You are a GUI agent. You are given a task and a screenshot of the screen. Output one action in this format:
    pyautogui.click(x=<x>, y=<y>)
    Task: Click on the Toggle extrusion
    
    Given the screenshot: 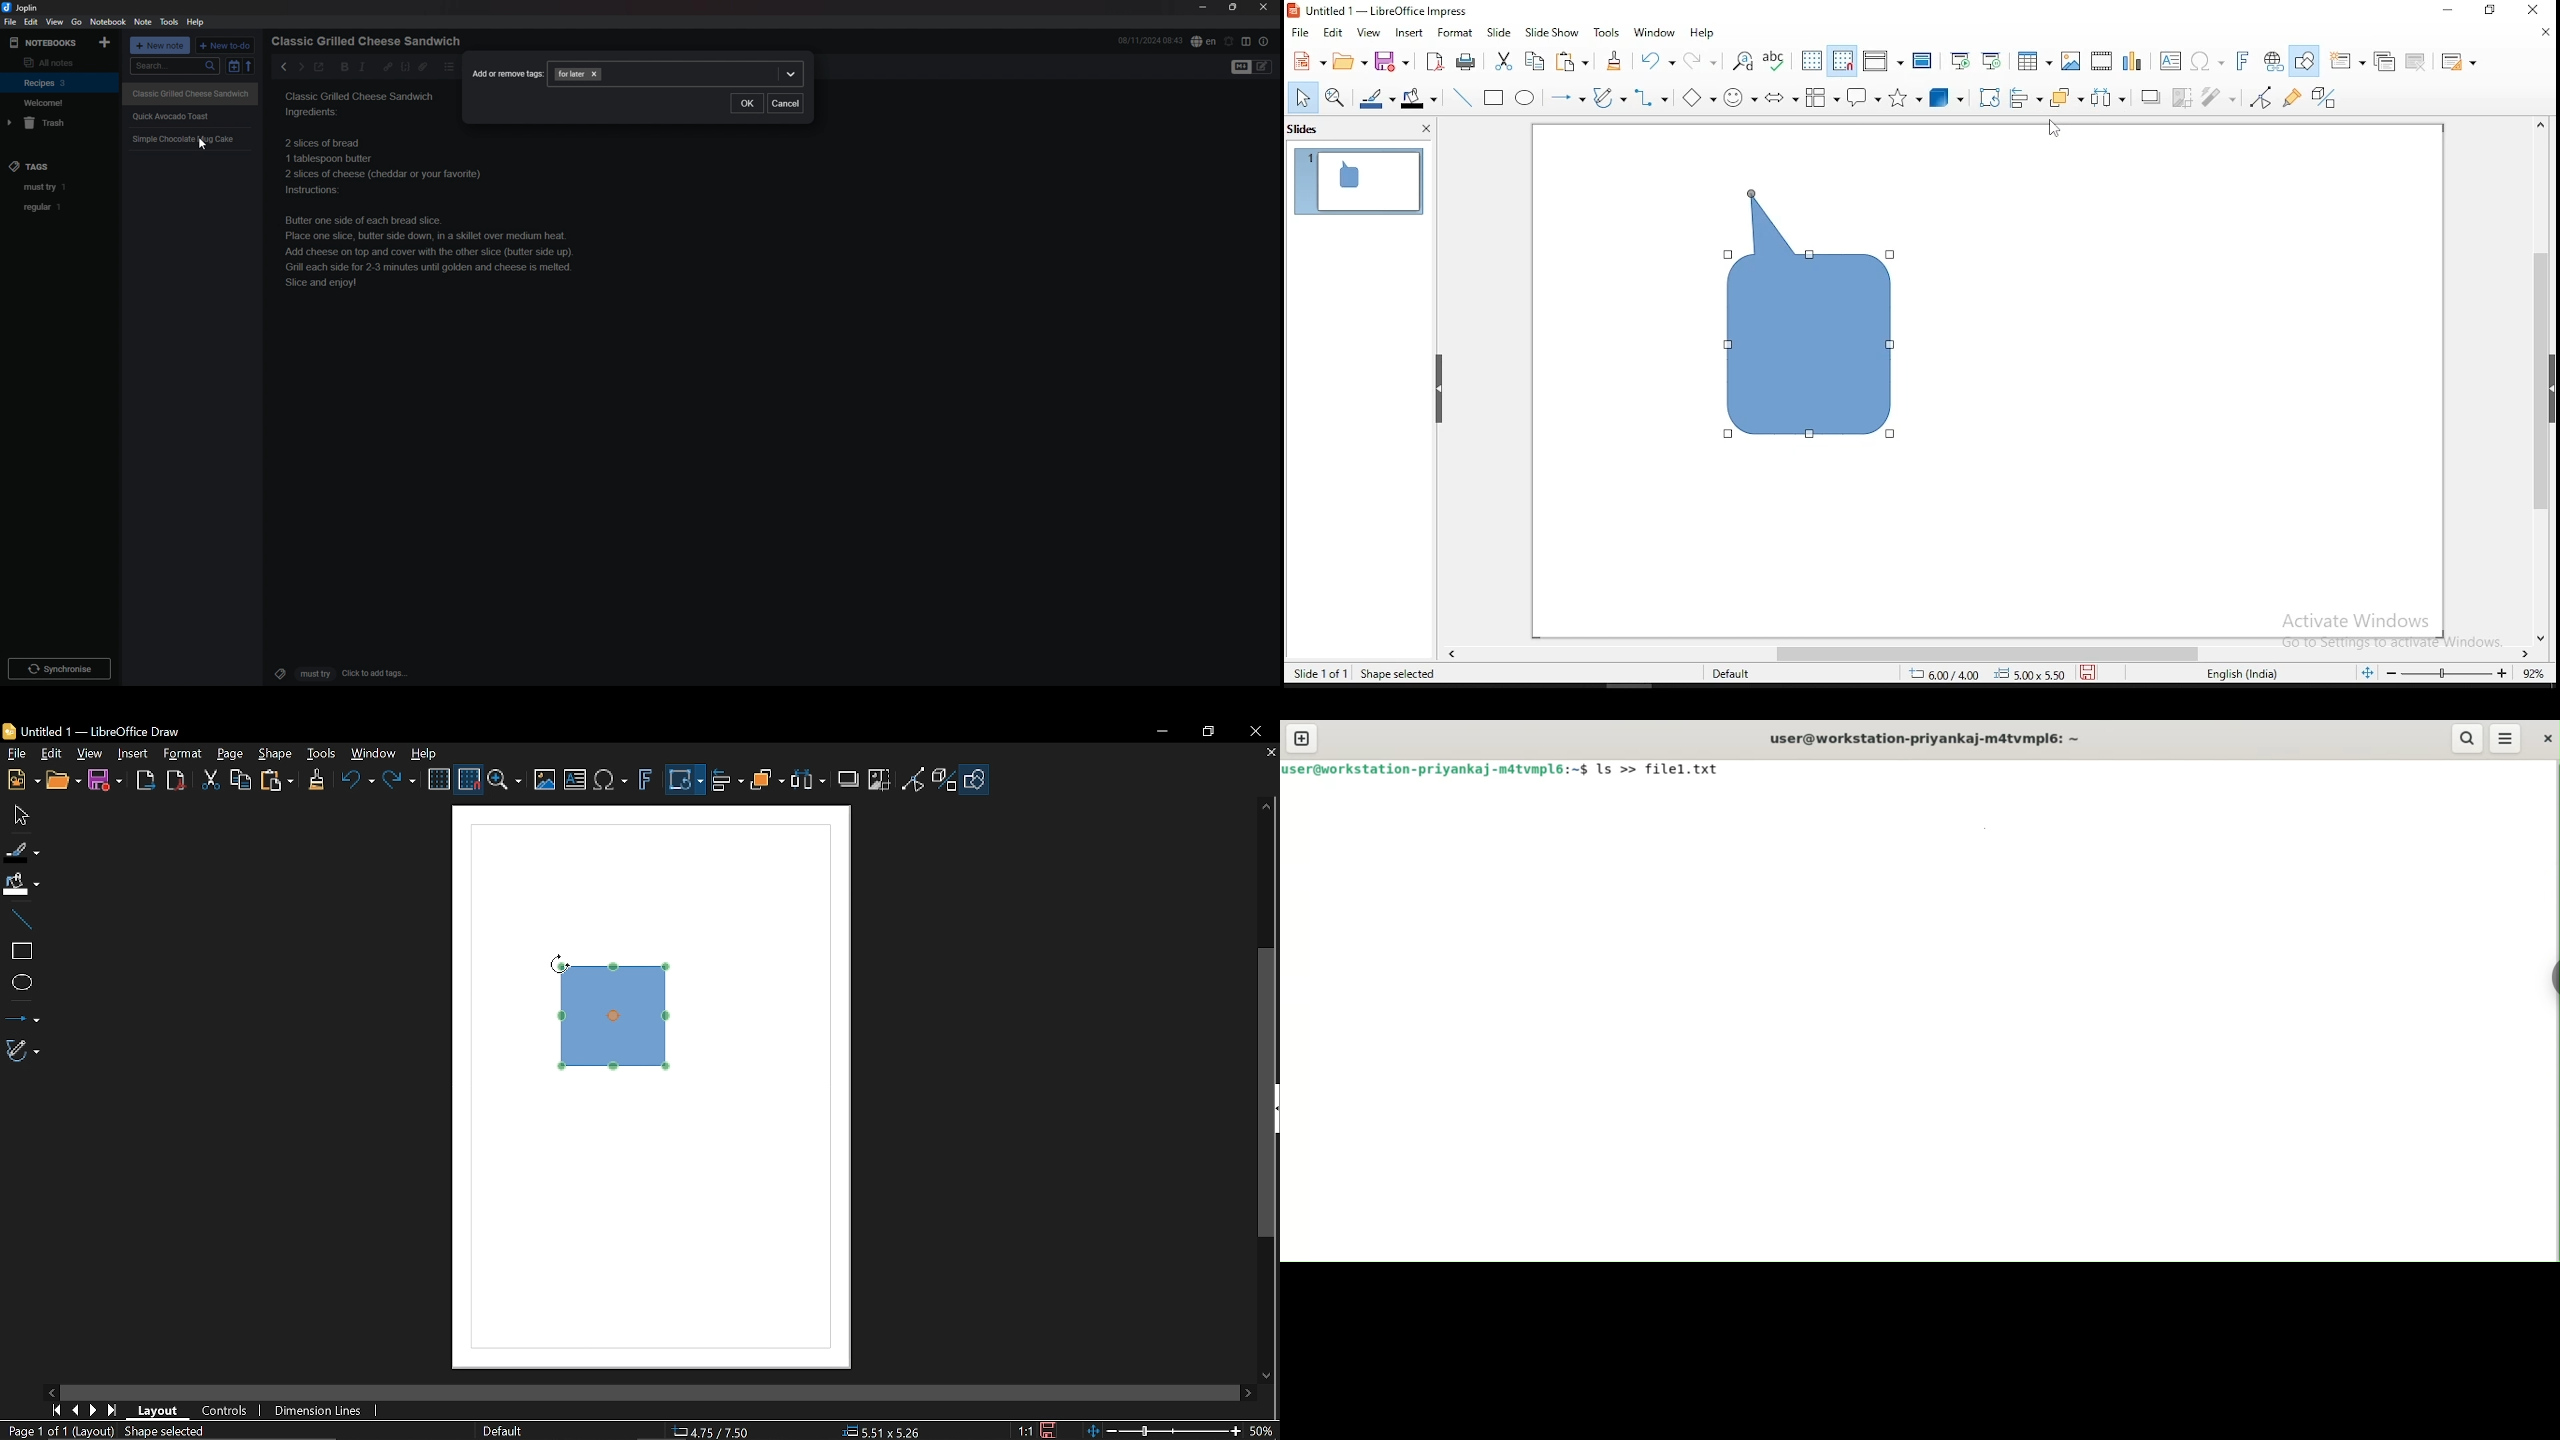 What is the action you would take?
    pyautogui.click(x=945, y=779)
    